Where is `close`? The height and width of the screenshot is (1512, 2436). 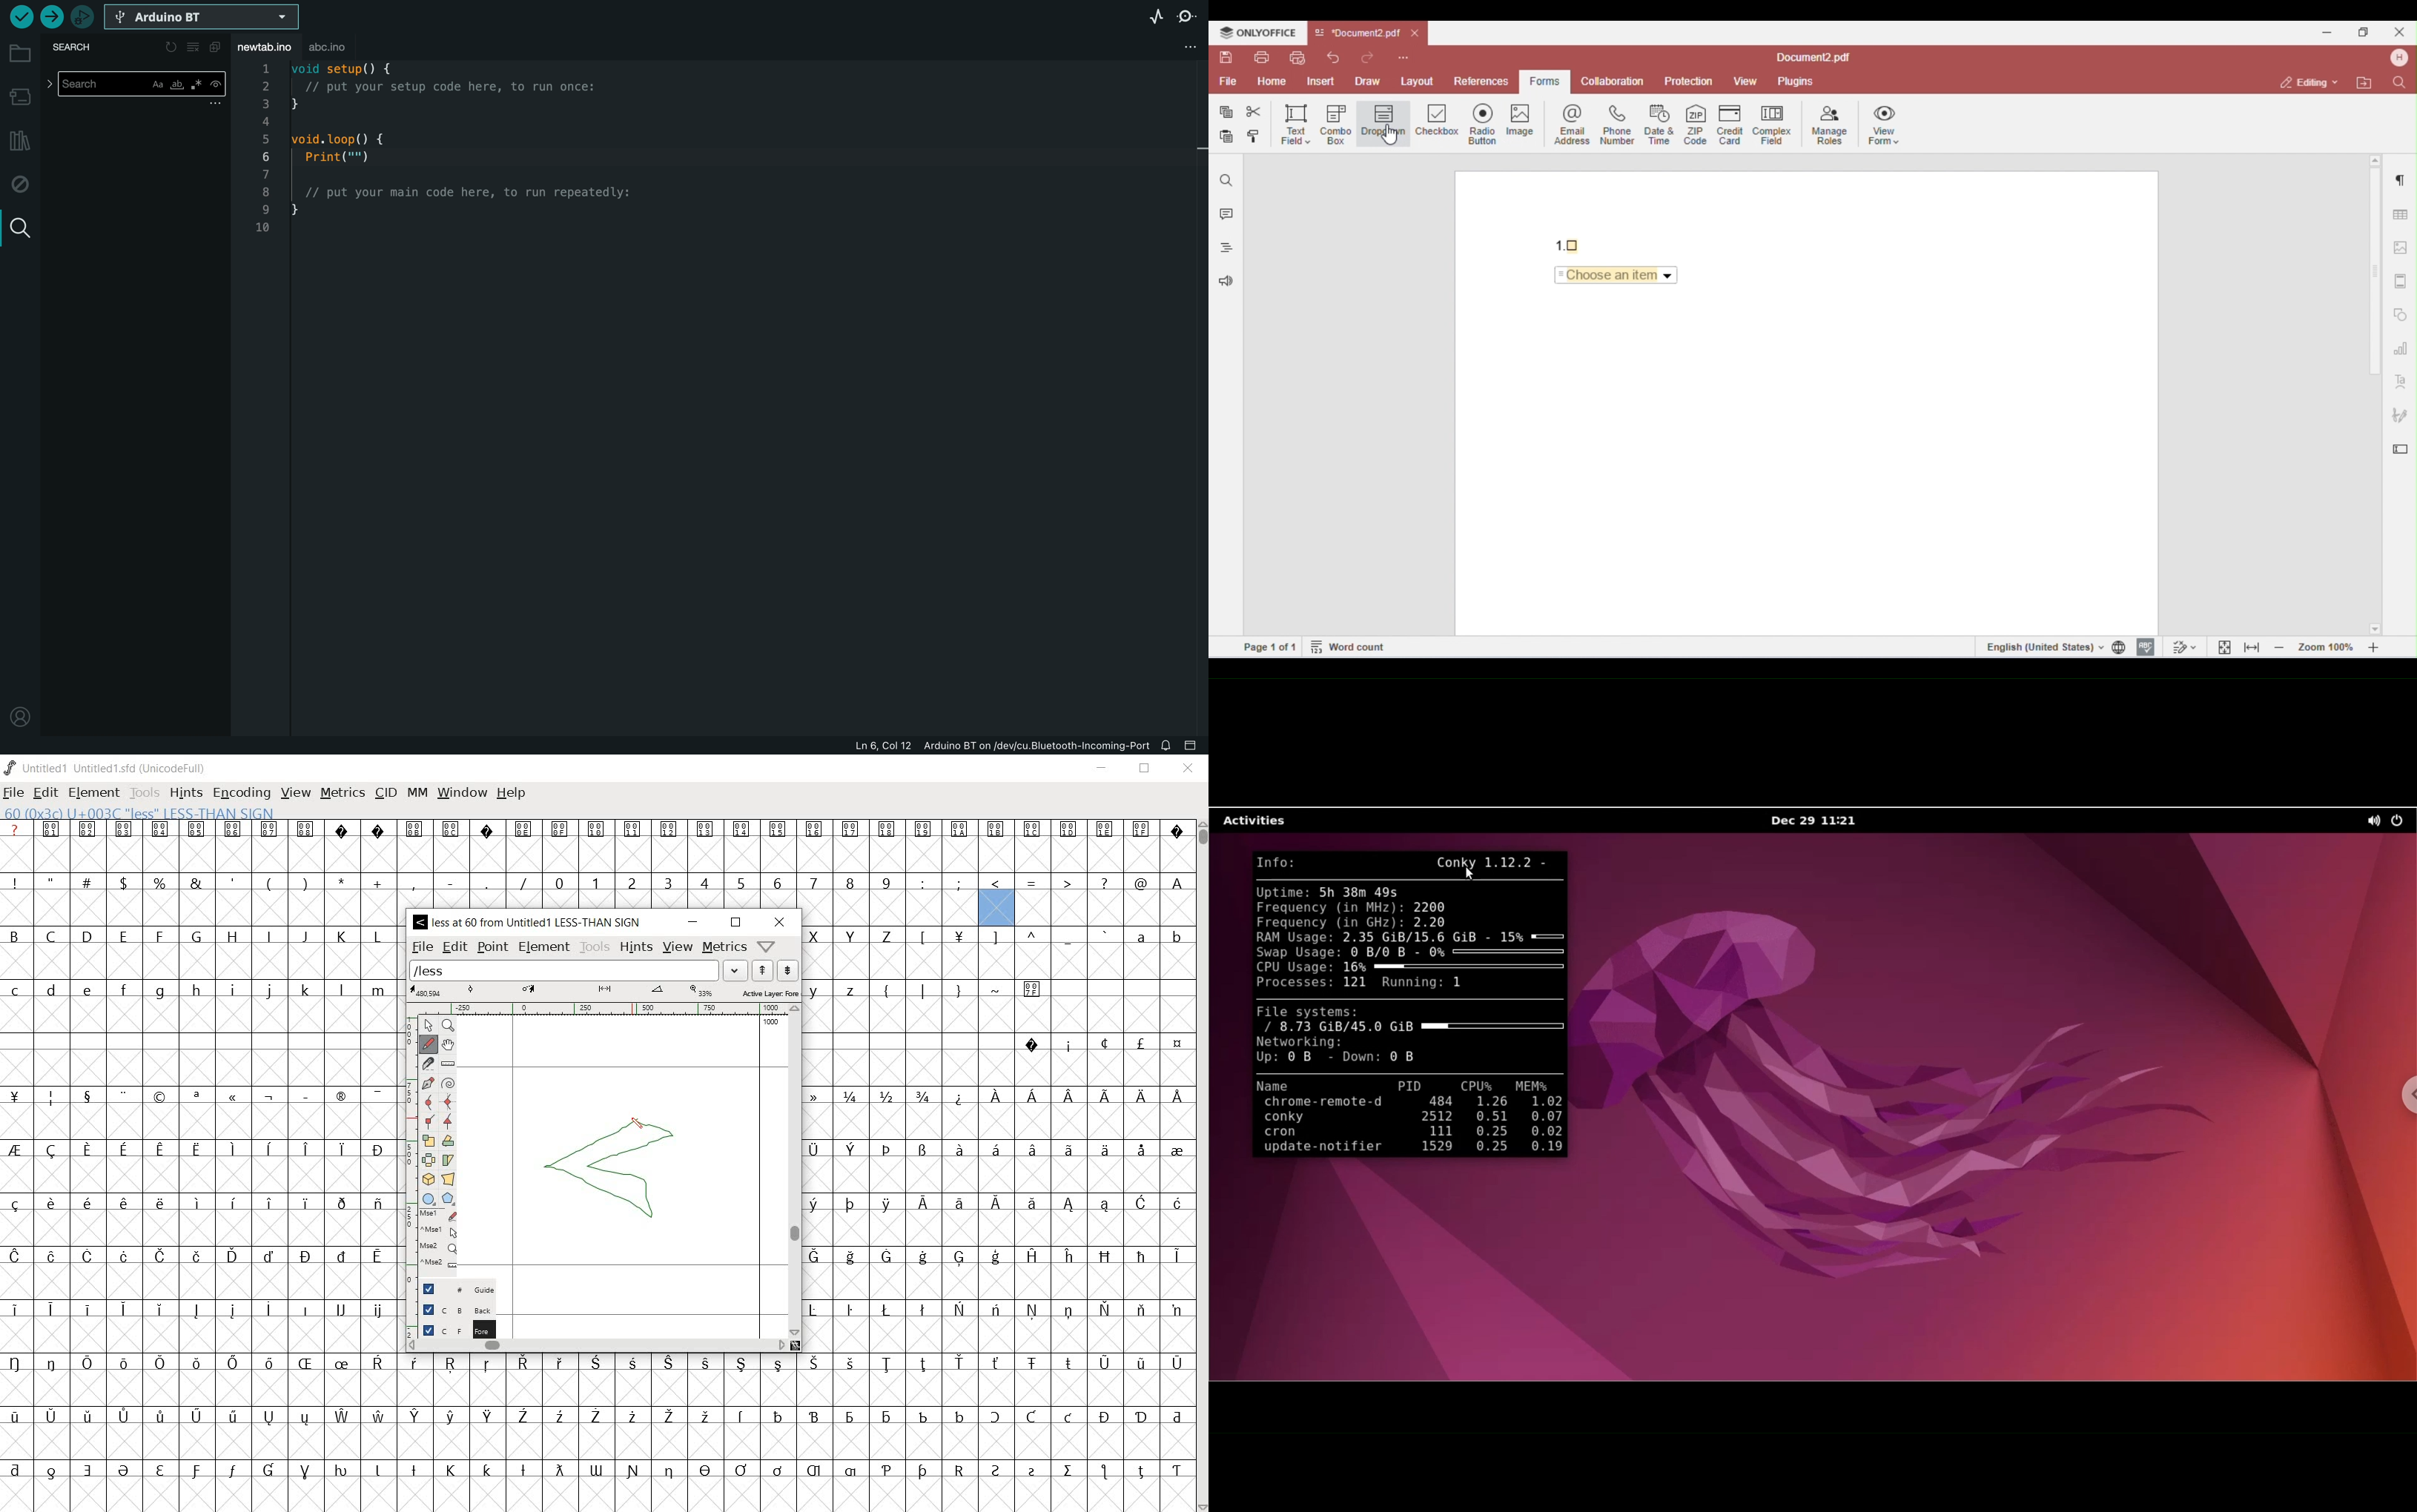 close is located at coordinates (1189, 769).